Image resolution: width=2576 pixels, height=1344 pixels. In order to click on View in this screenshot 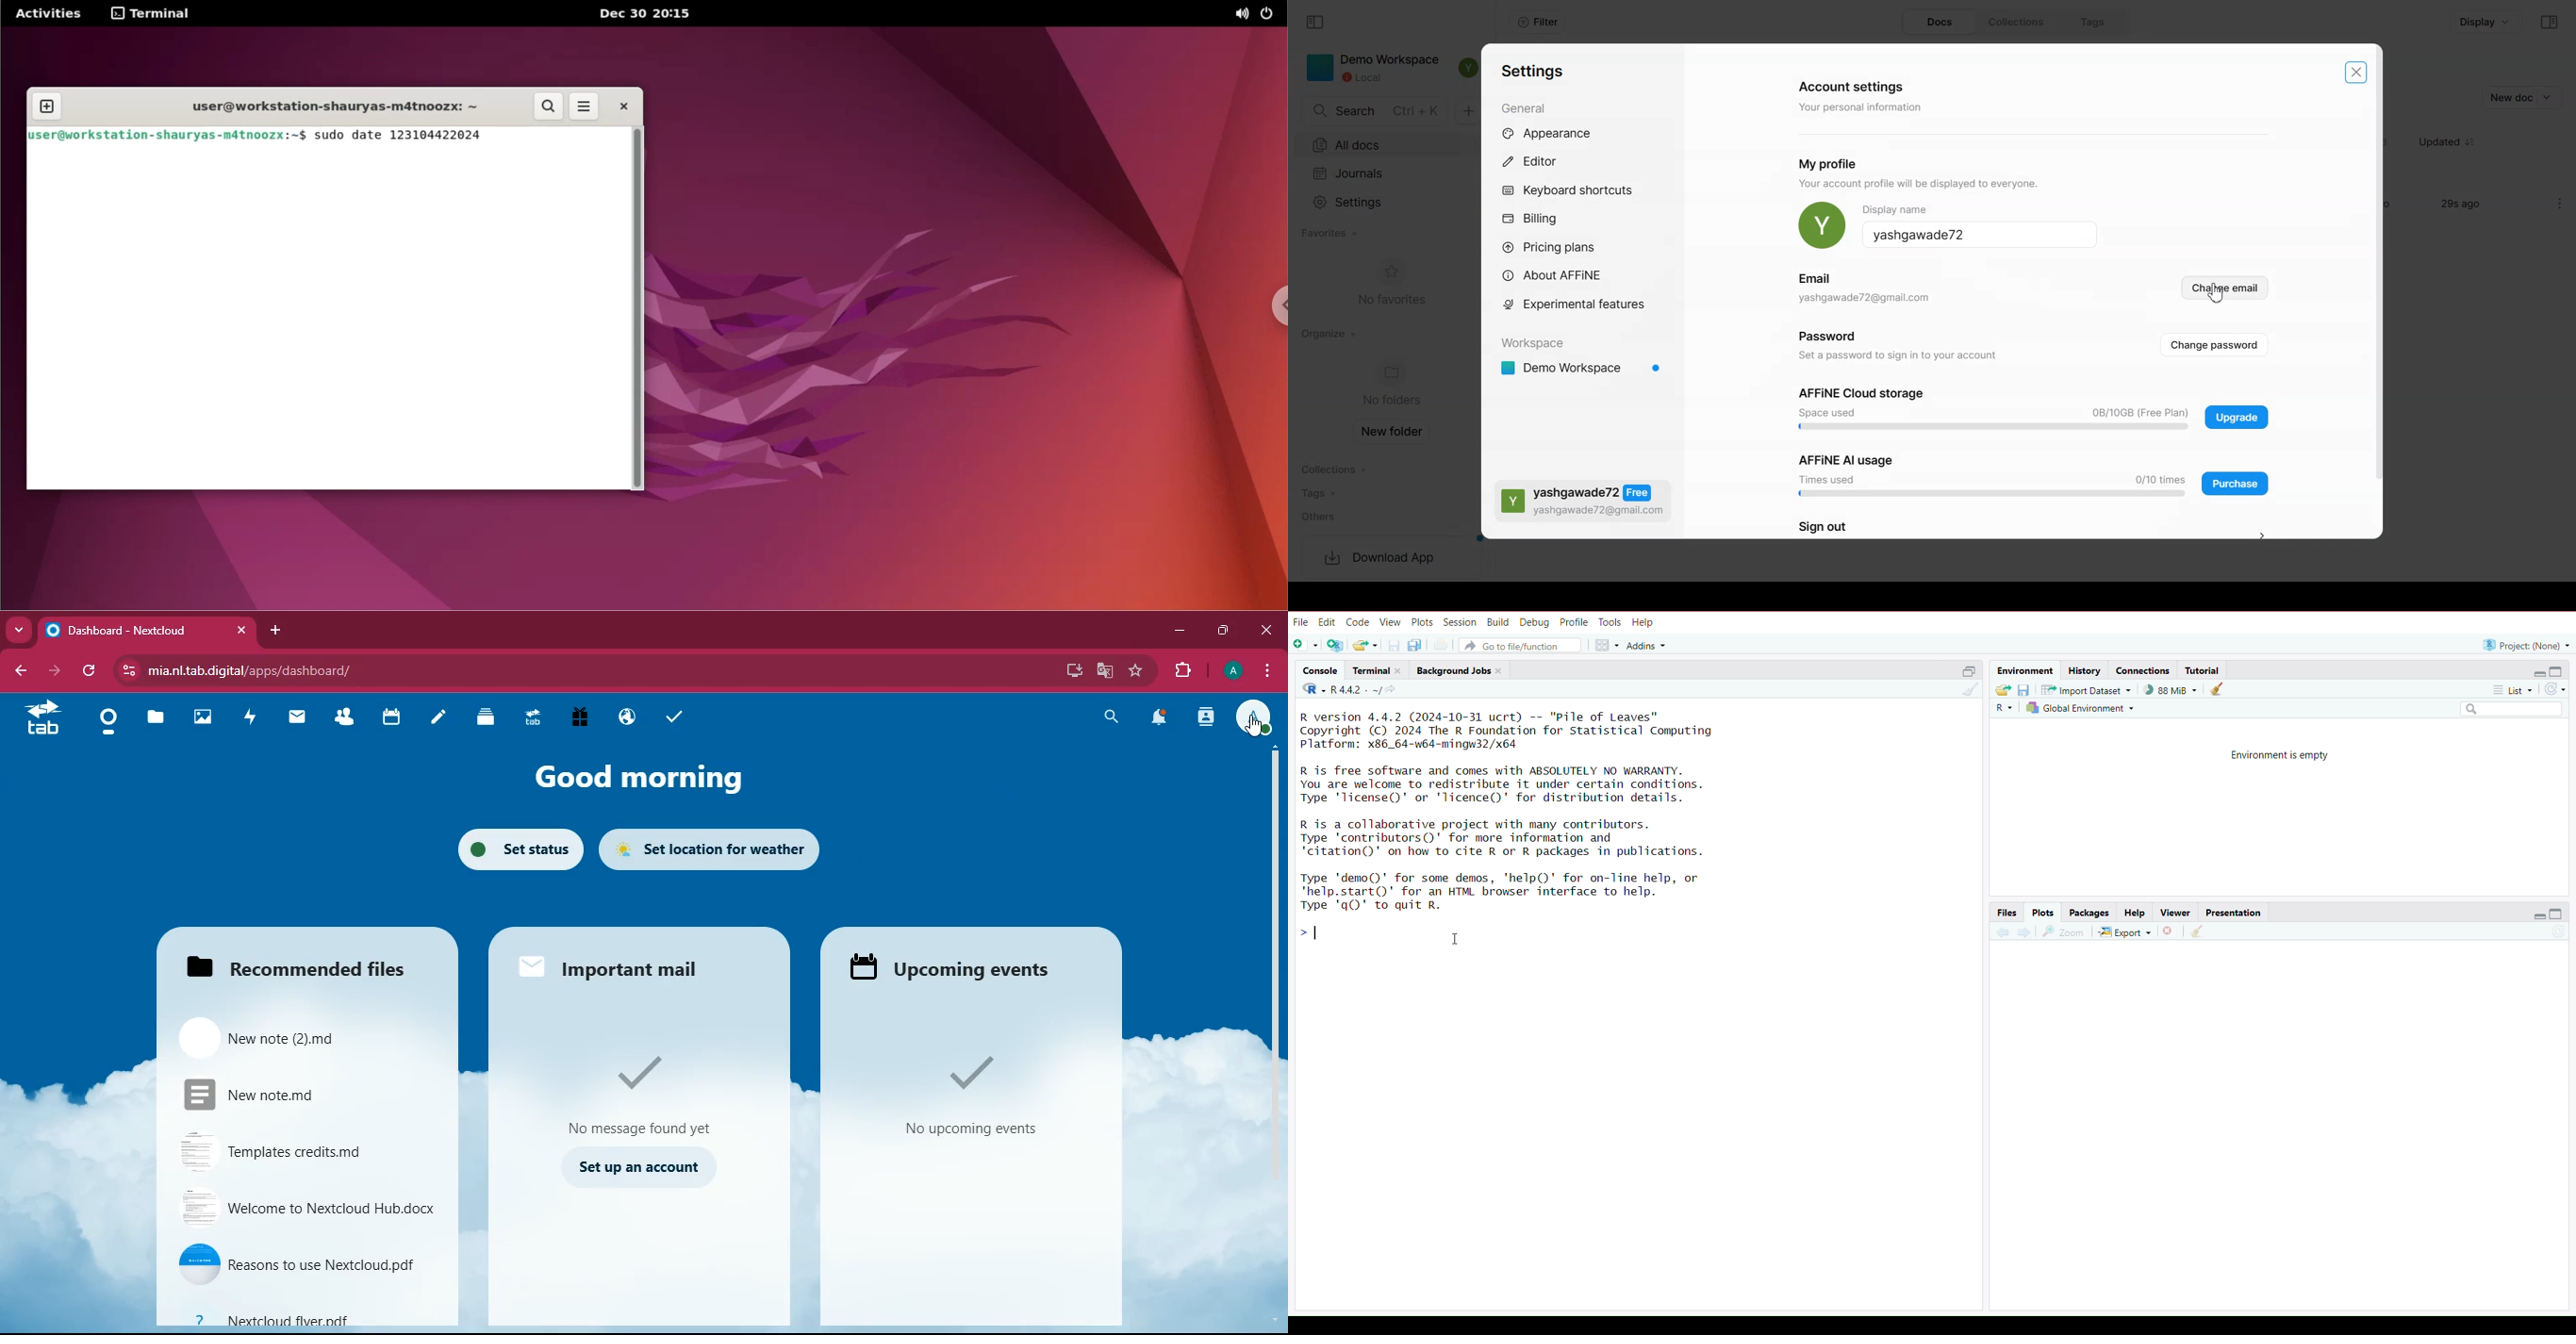, I will do `click(1391, 622)`.